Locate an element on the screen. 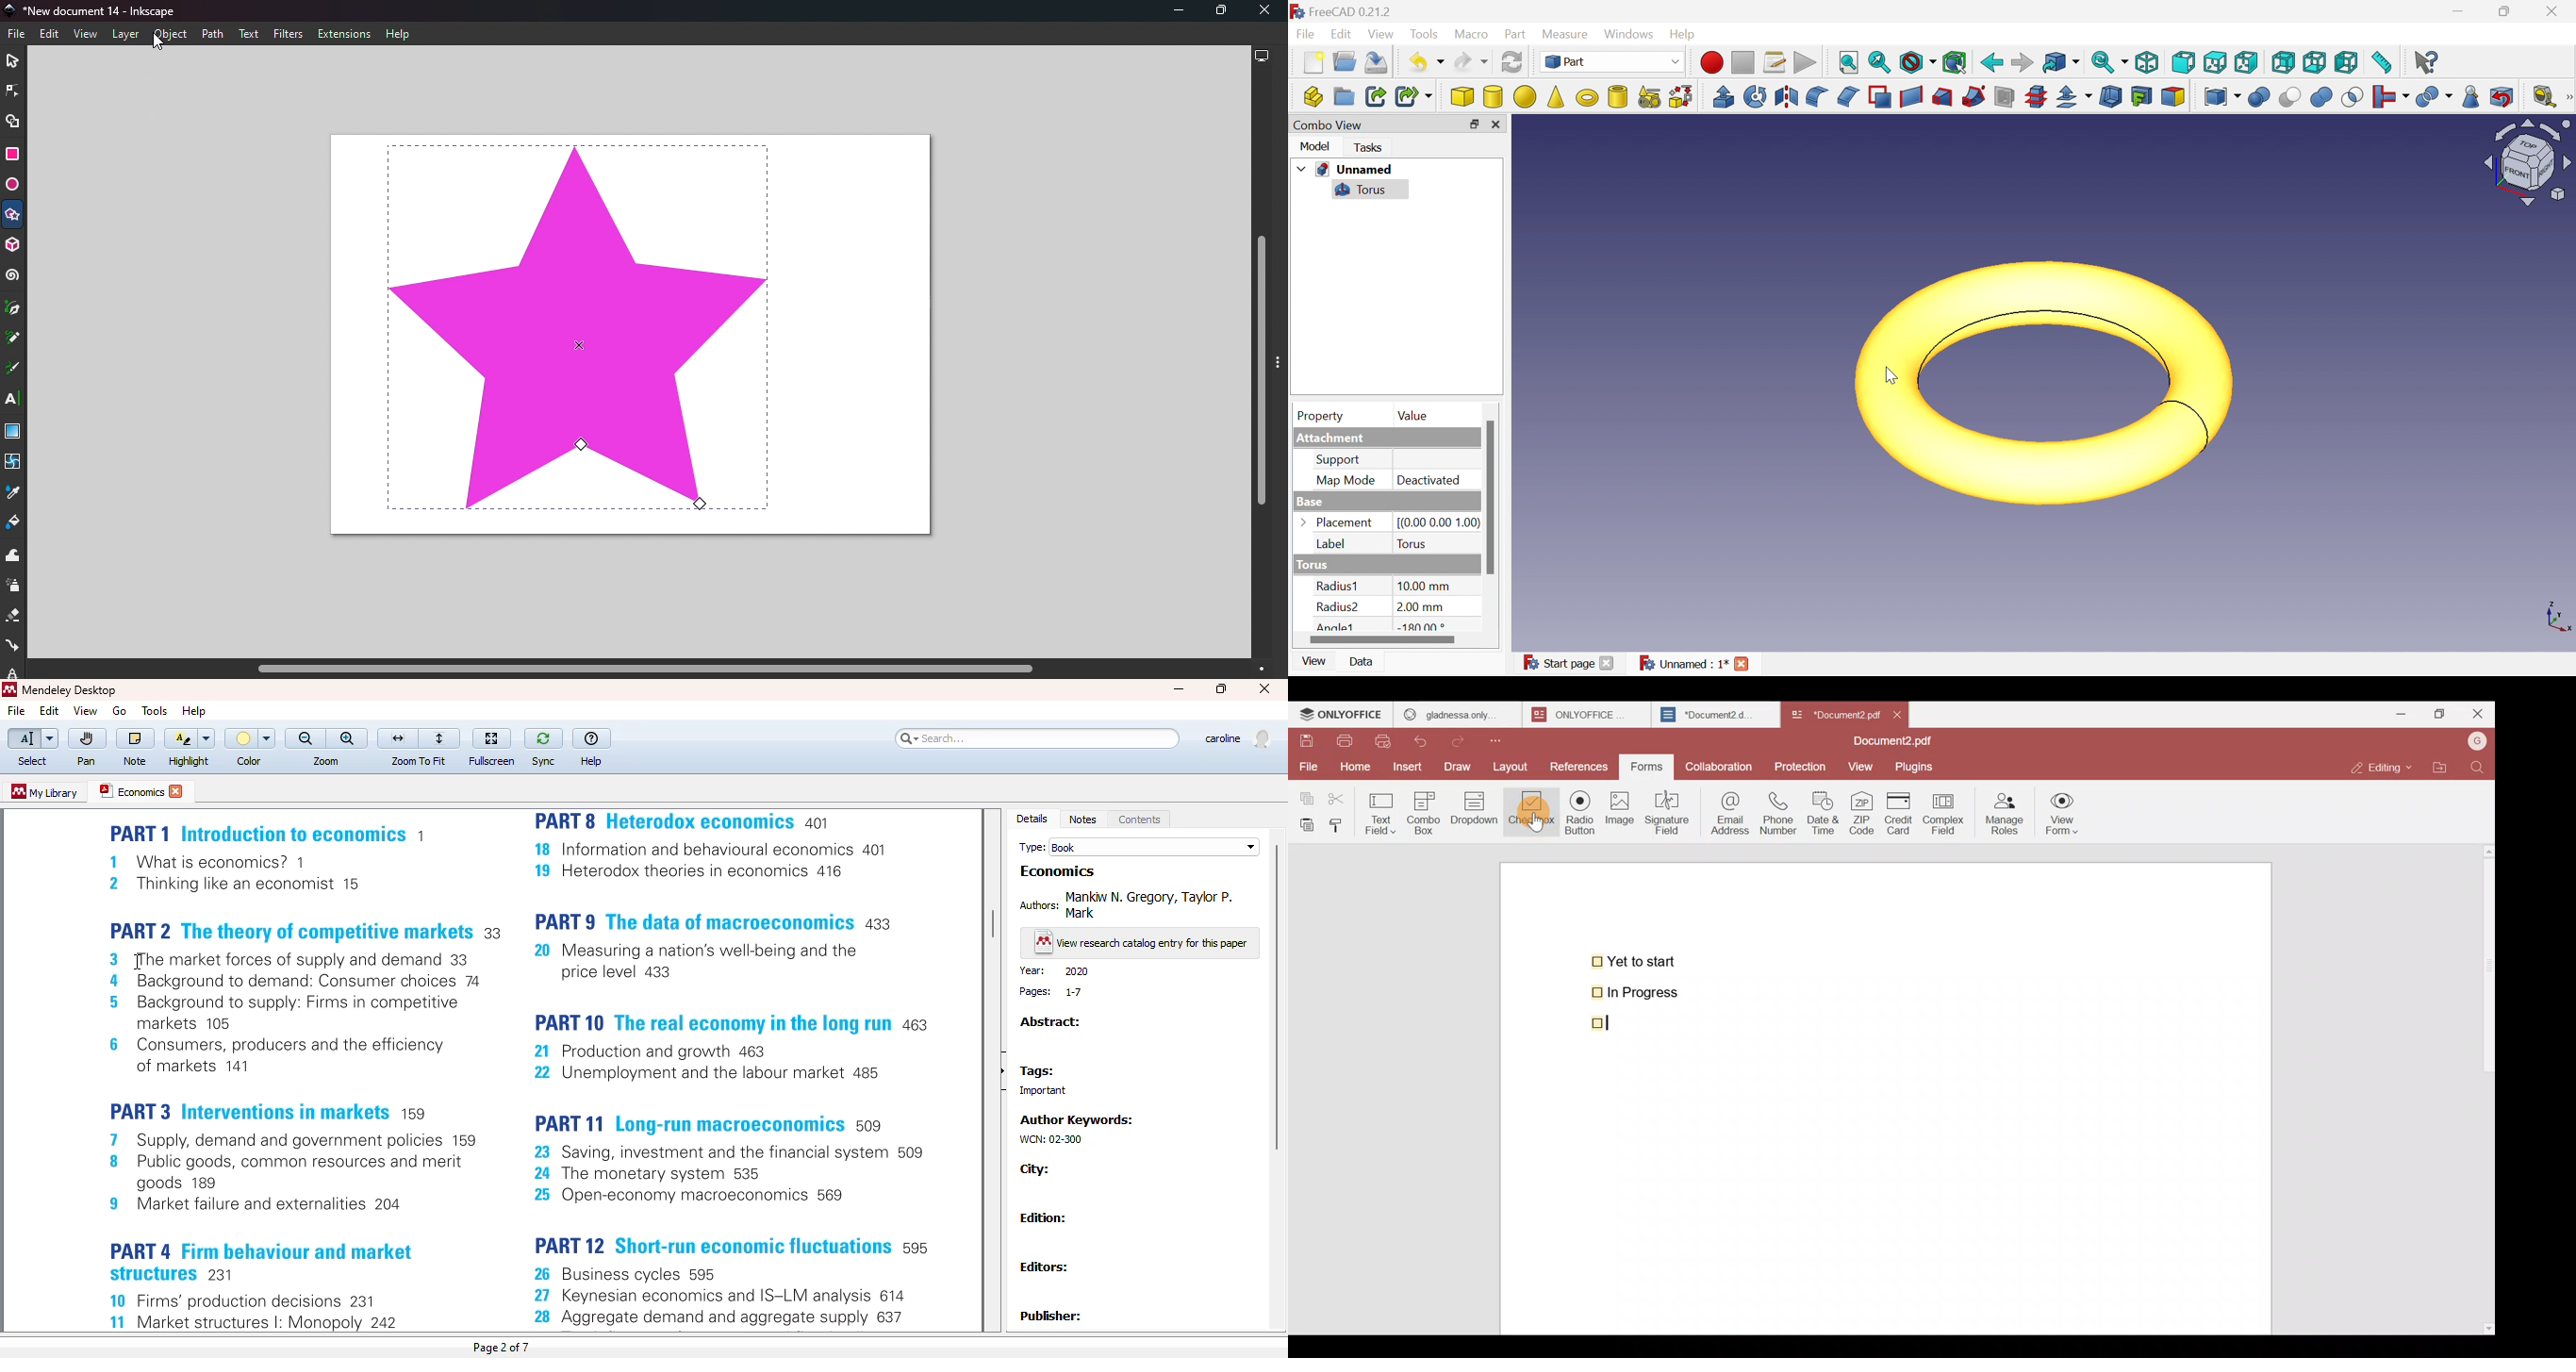 The height and width of the screenshot is (1372, 2576). authors: Mankiw N. Gregory Taylor P. Mark is located at coordinates (1131, 903).